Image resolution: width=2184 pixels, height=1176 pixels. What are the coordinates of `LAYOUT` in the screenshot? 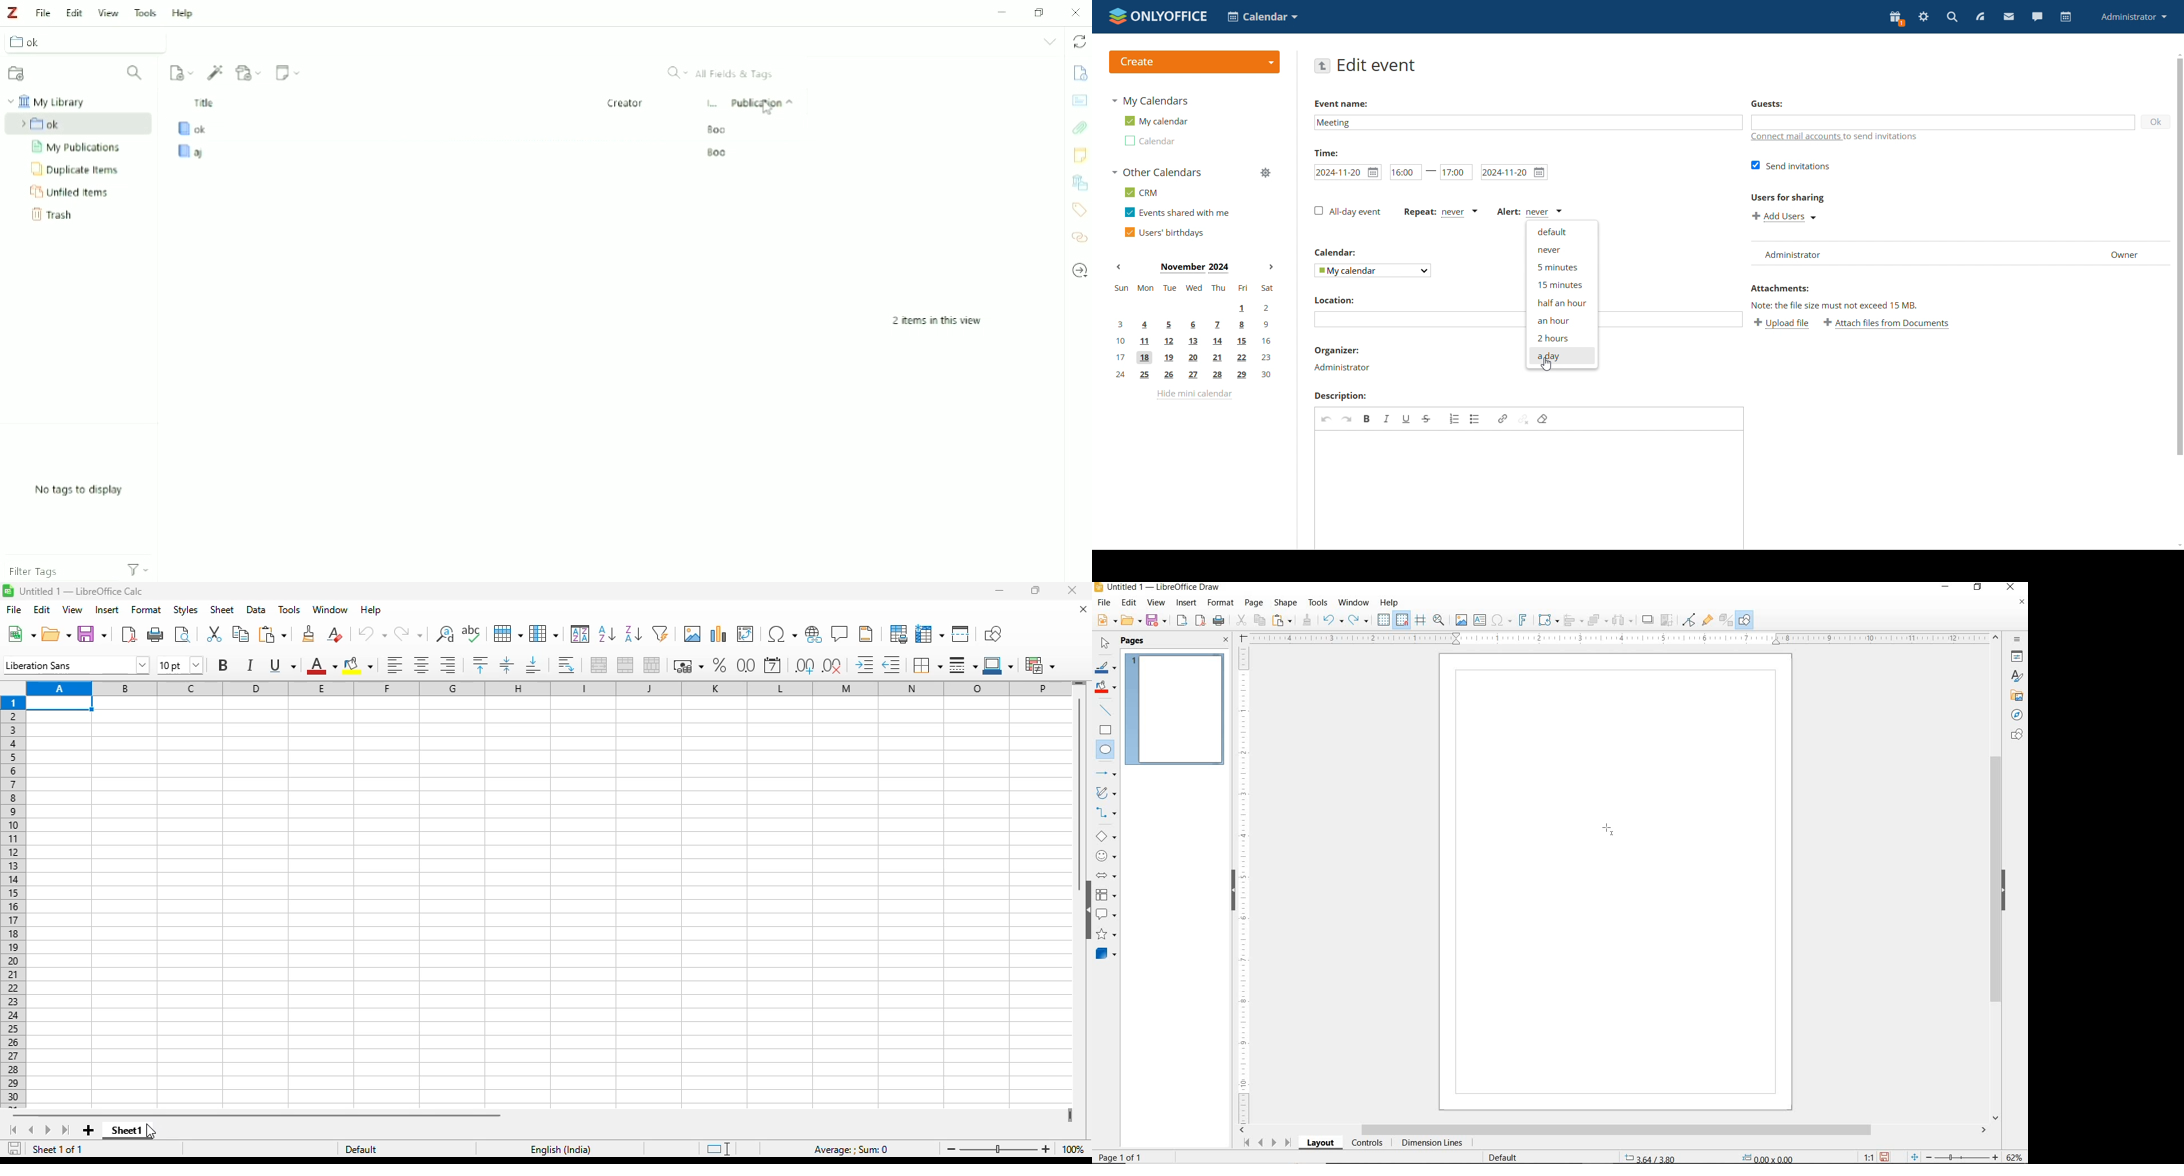 It's located at (1320, 1144).